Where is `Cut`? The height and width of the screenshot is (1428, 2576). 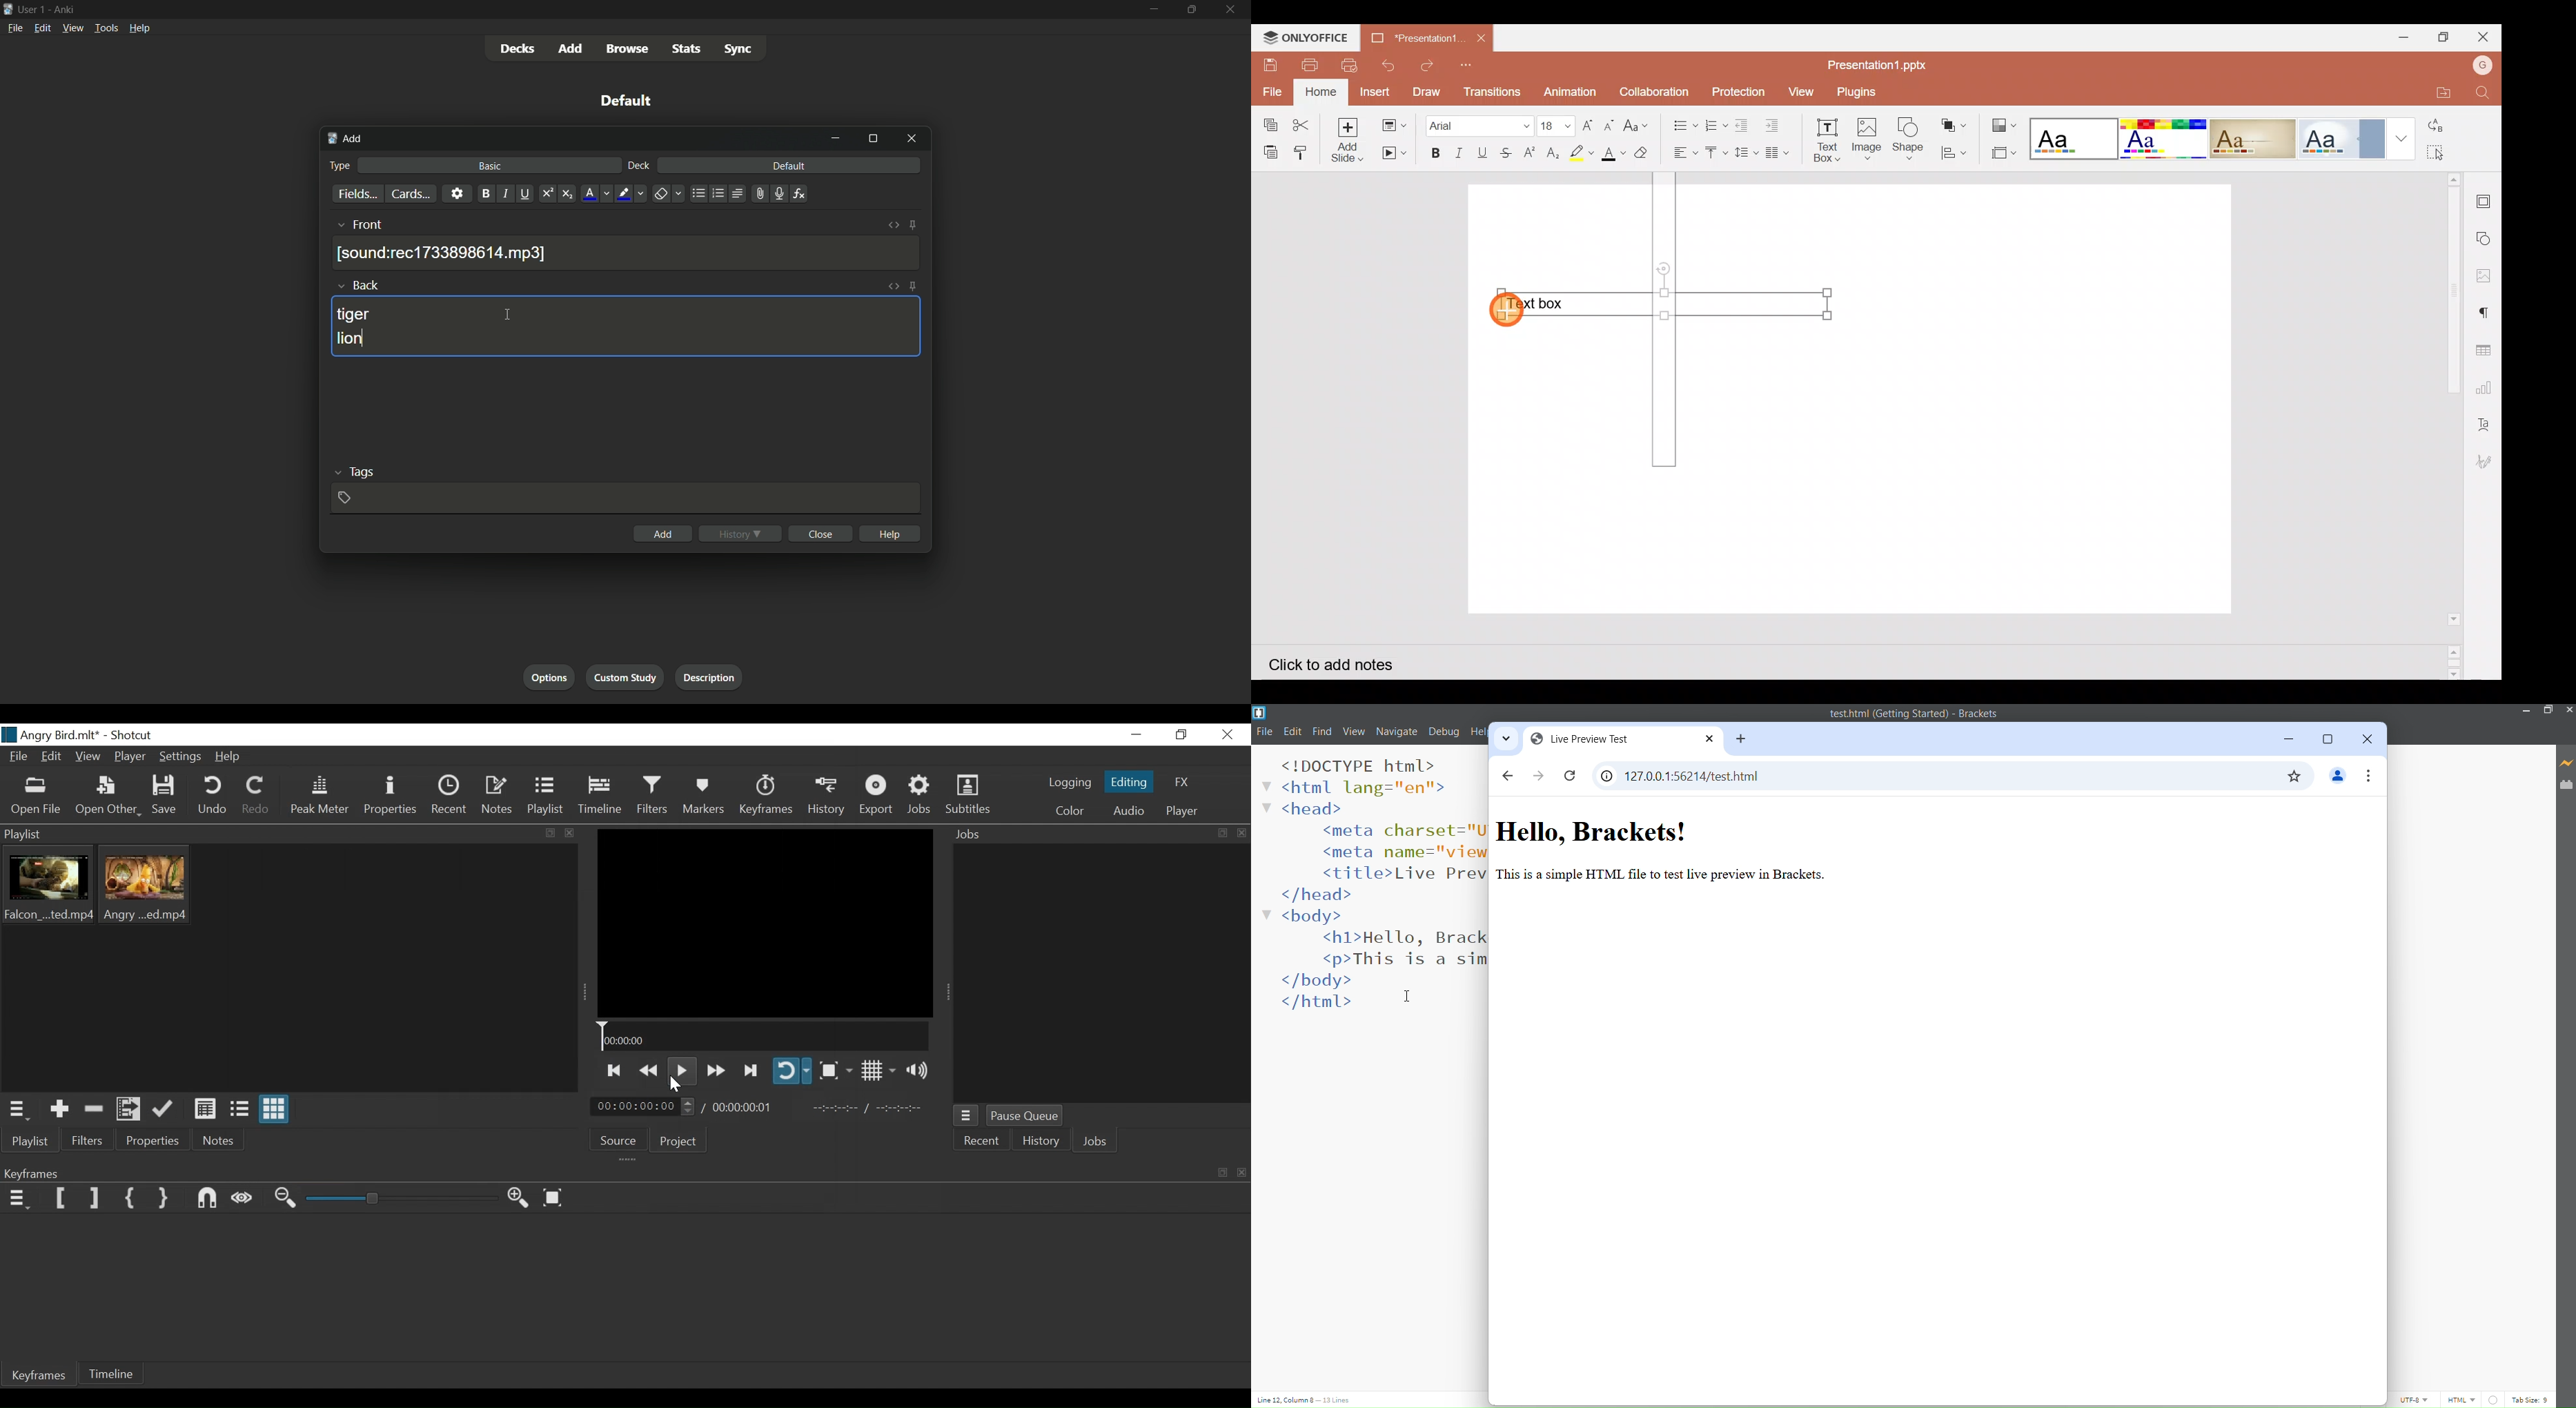 Cut is located at coordinates (1305, 122).